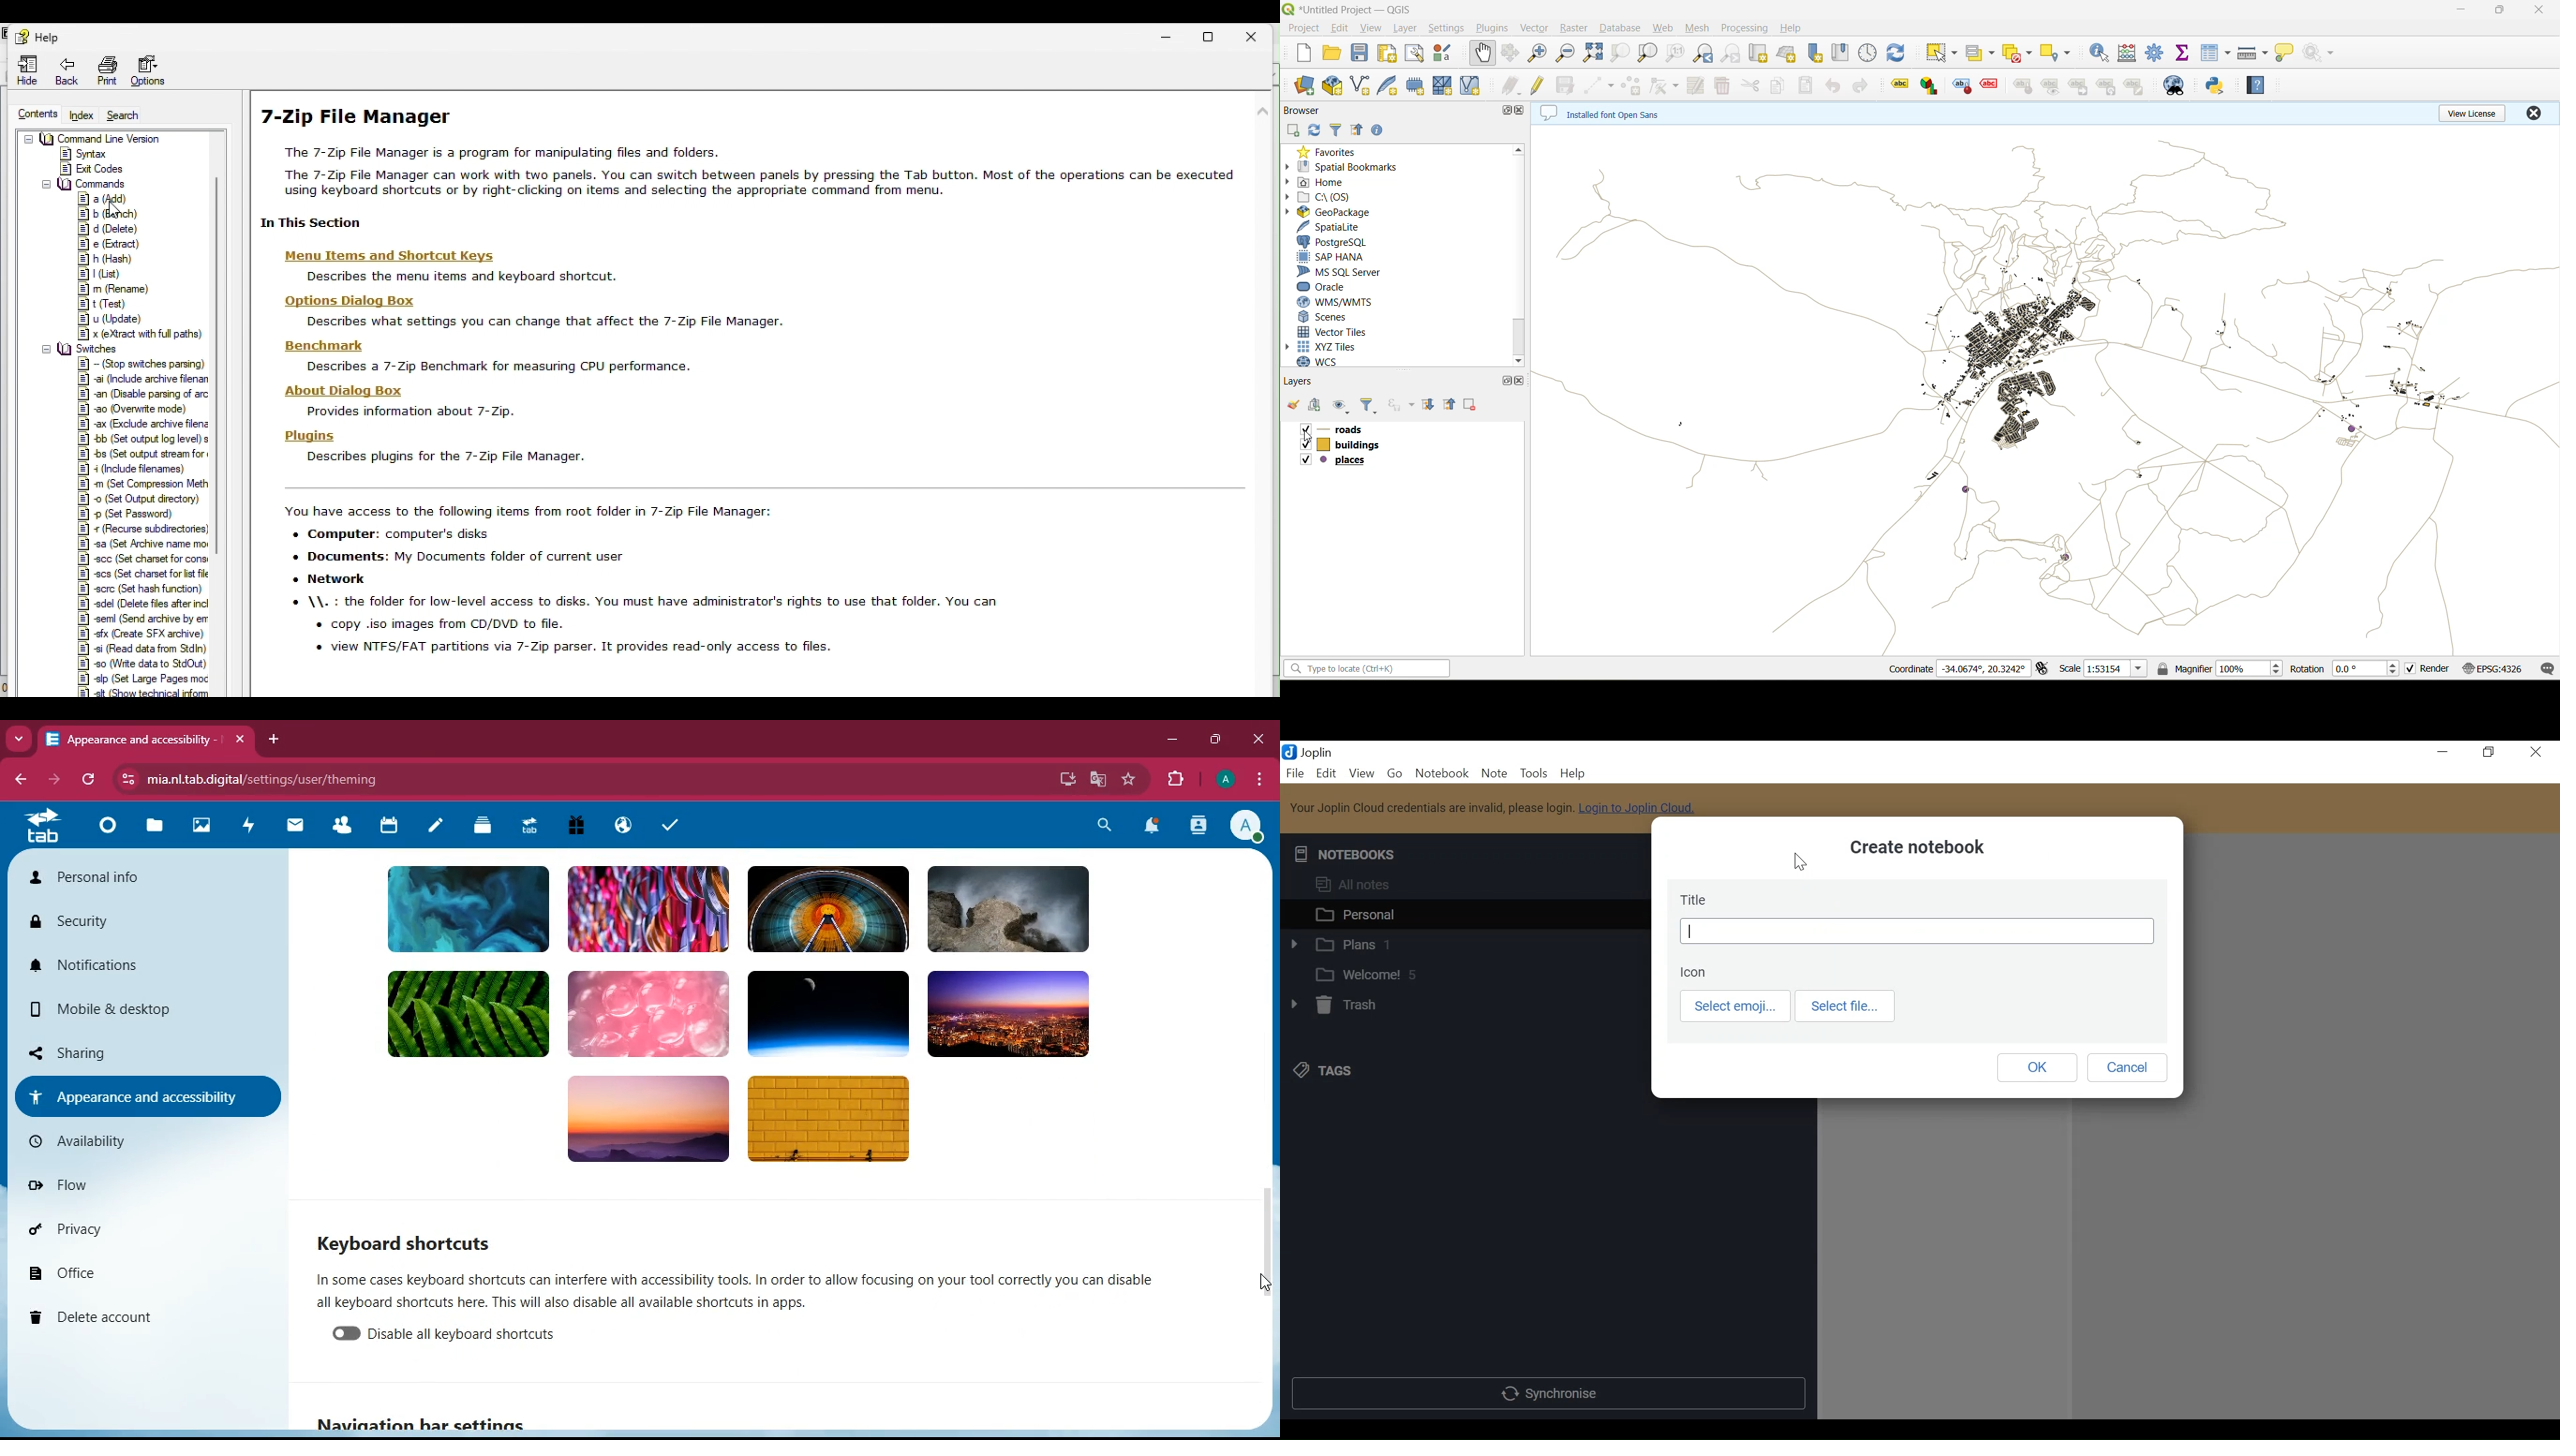 The image size is (2576, 1456). What do you see at coordinates (1665, 27) in the screenshot?
I see `web` at bounding box center [1665, 27].